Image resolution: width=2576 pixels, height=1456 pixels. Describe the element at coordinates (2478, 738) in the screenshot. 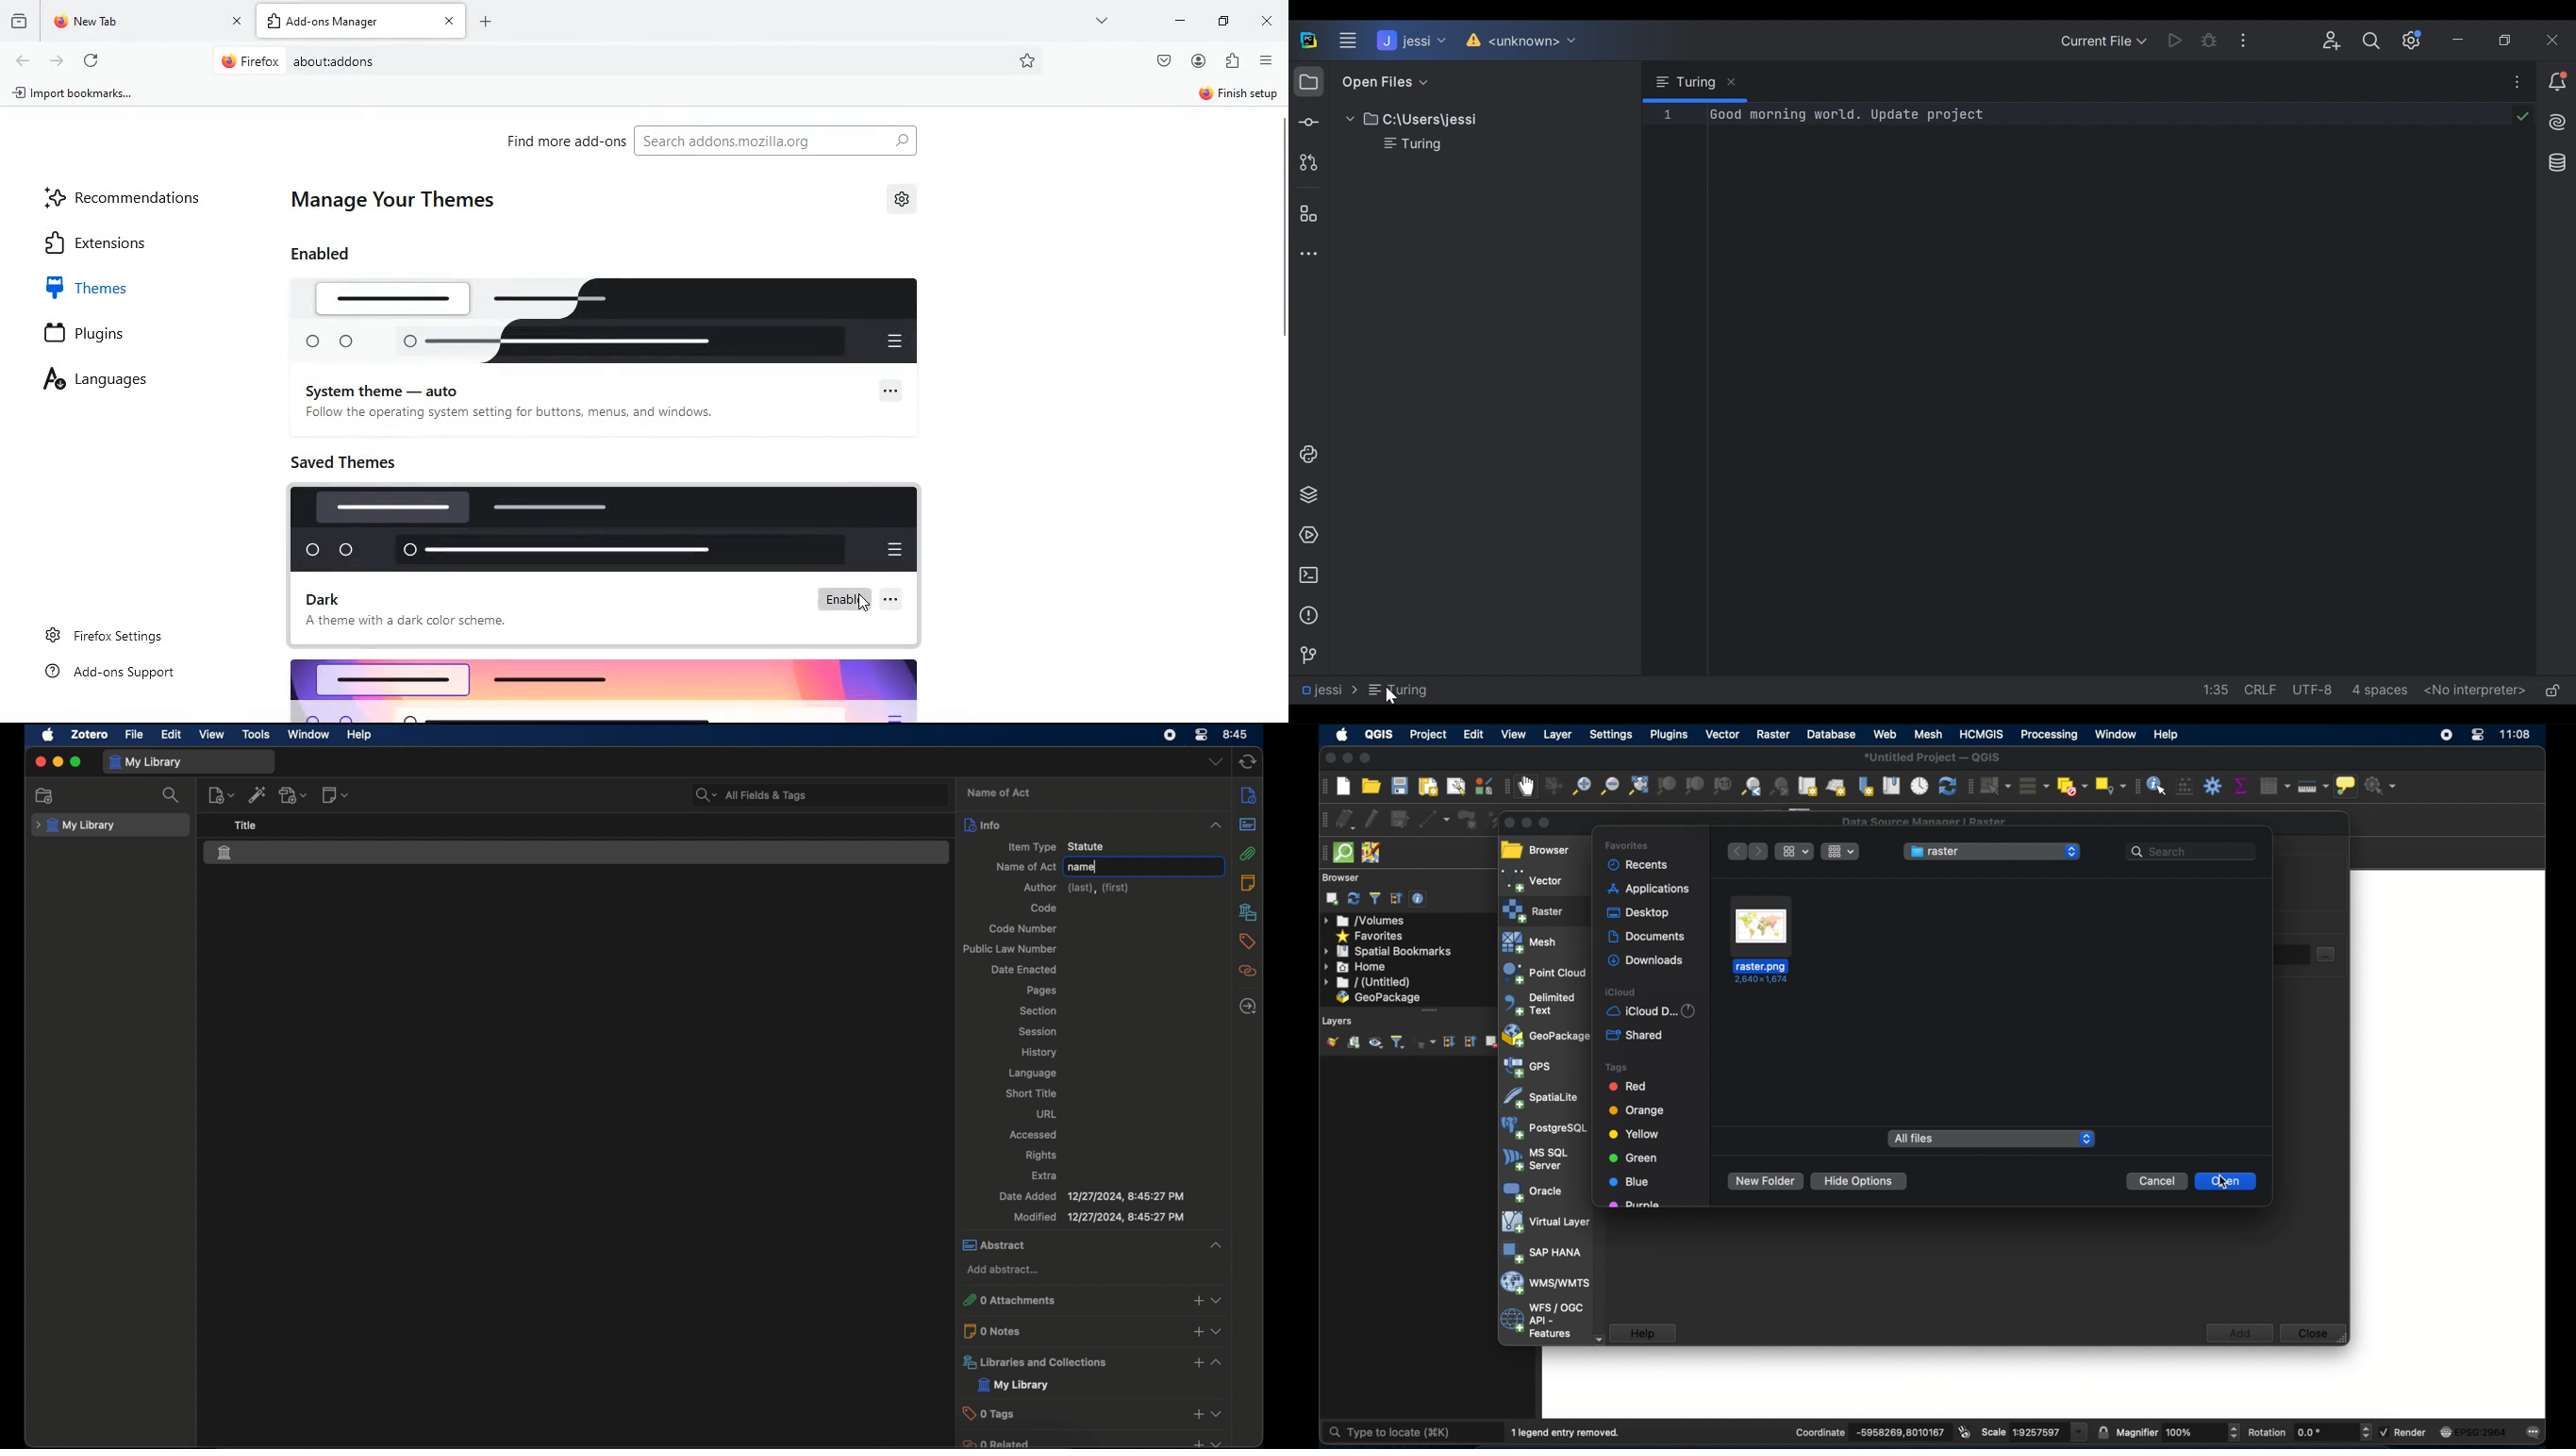

I see `control center` at that location.